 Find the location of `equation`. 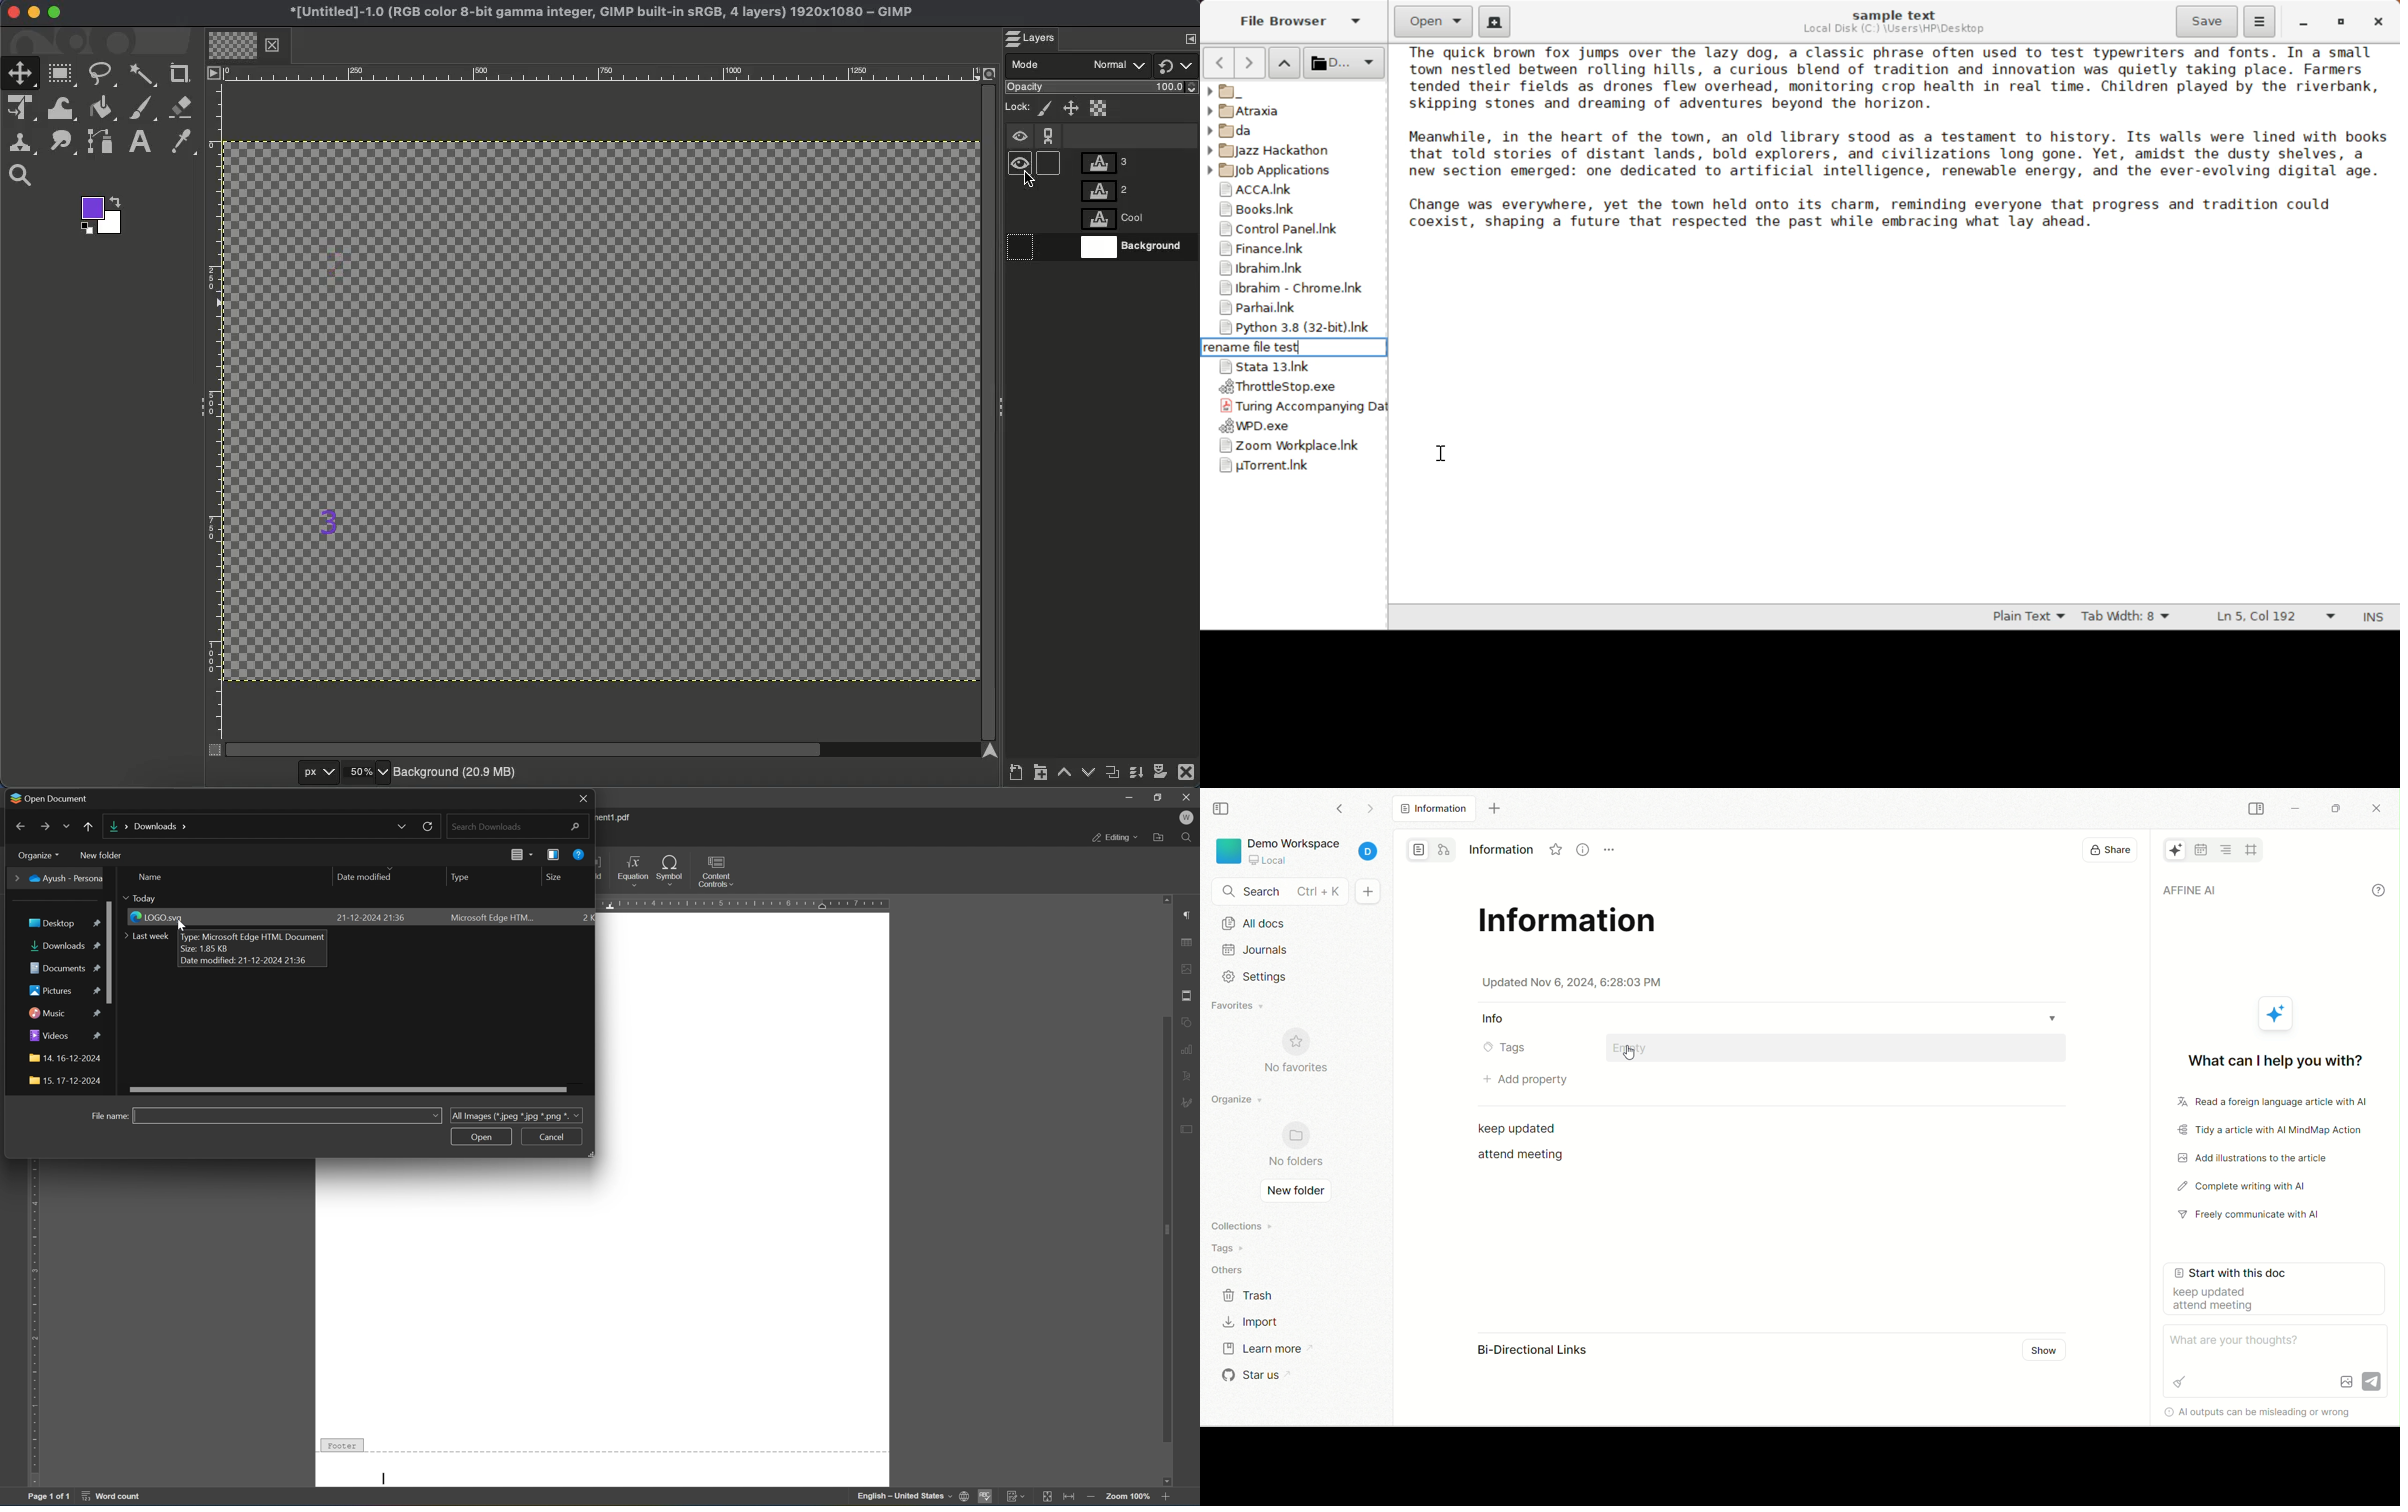

equation is located at coordinates (635, 870).